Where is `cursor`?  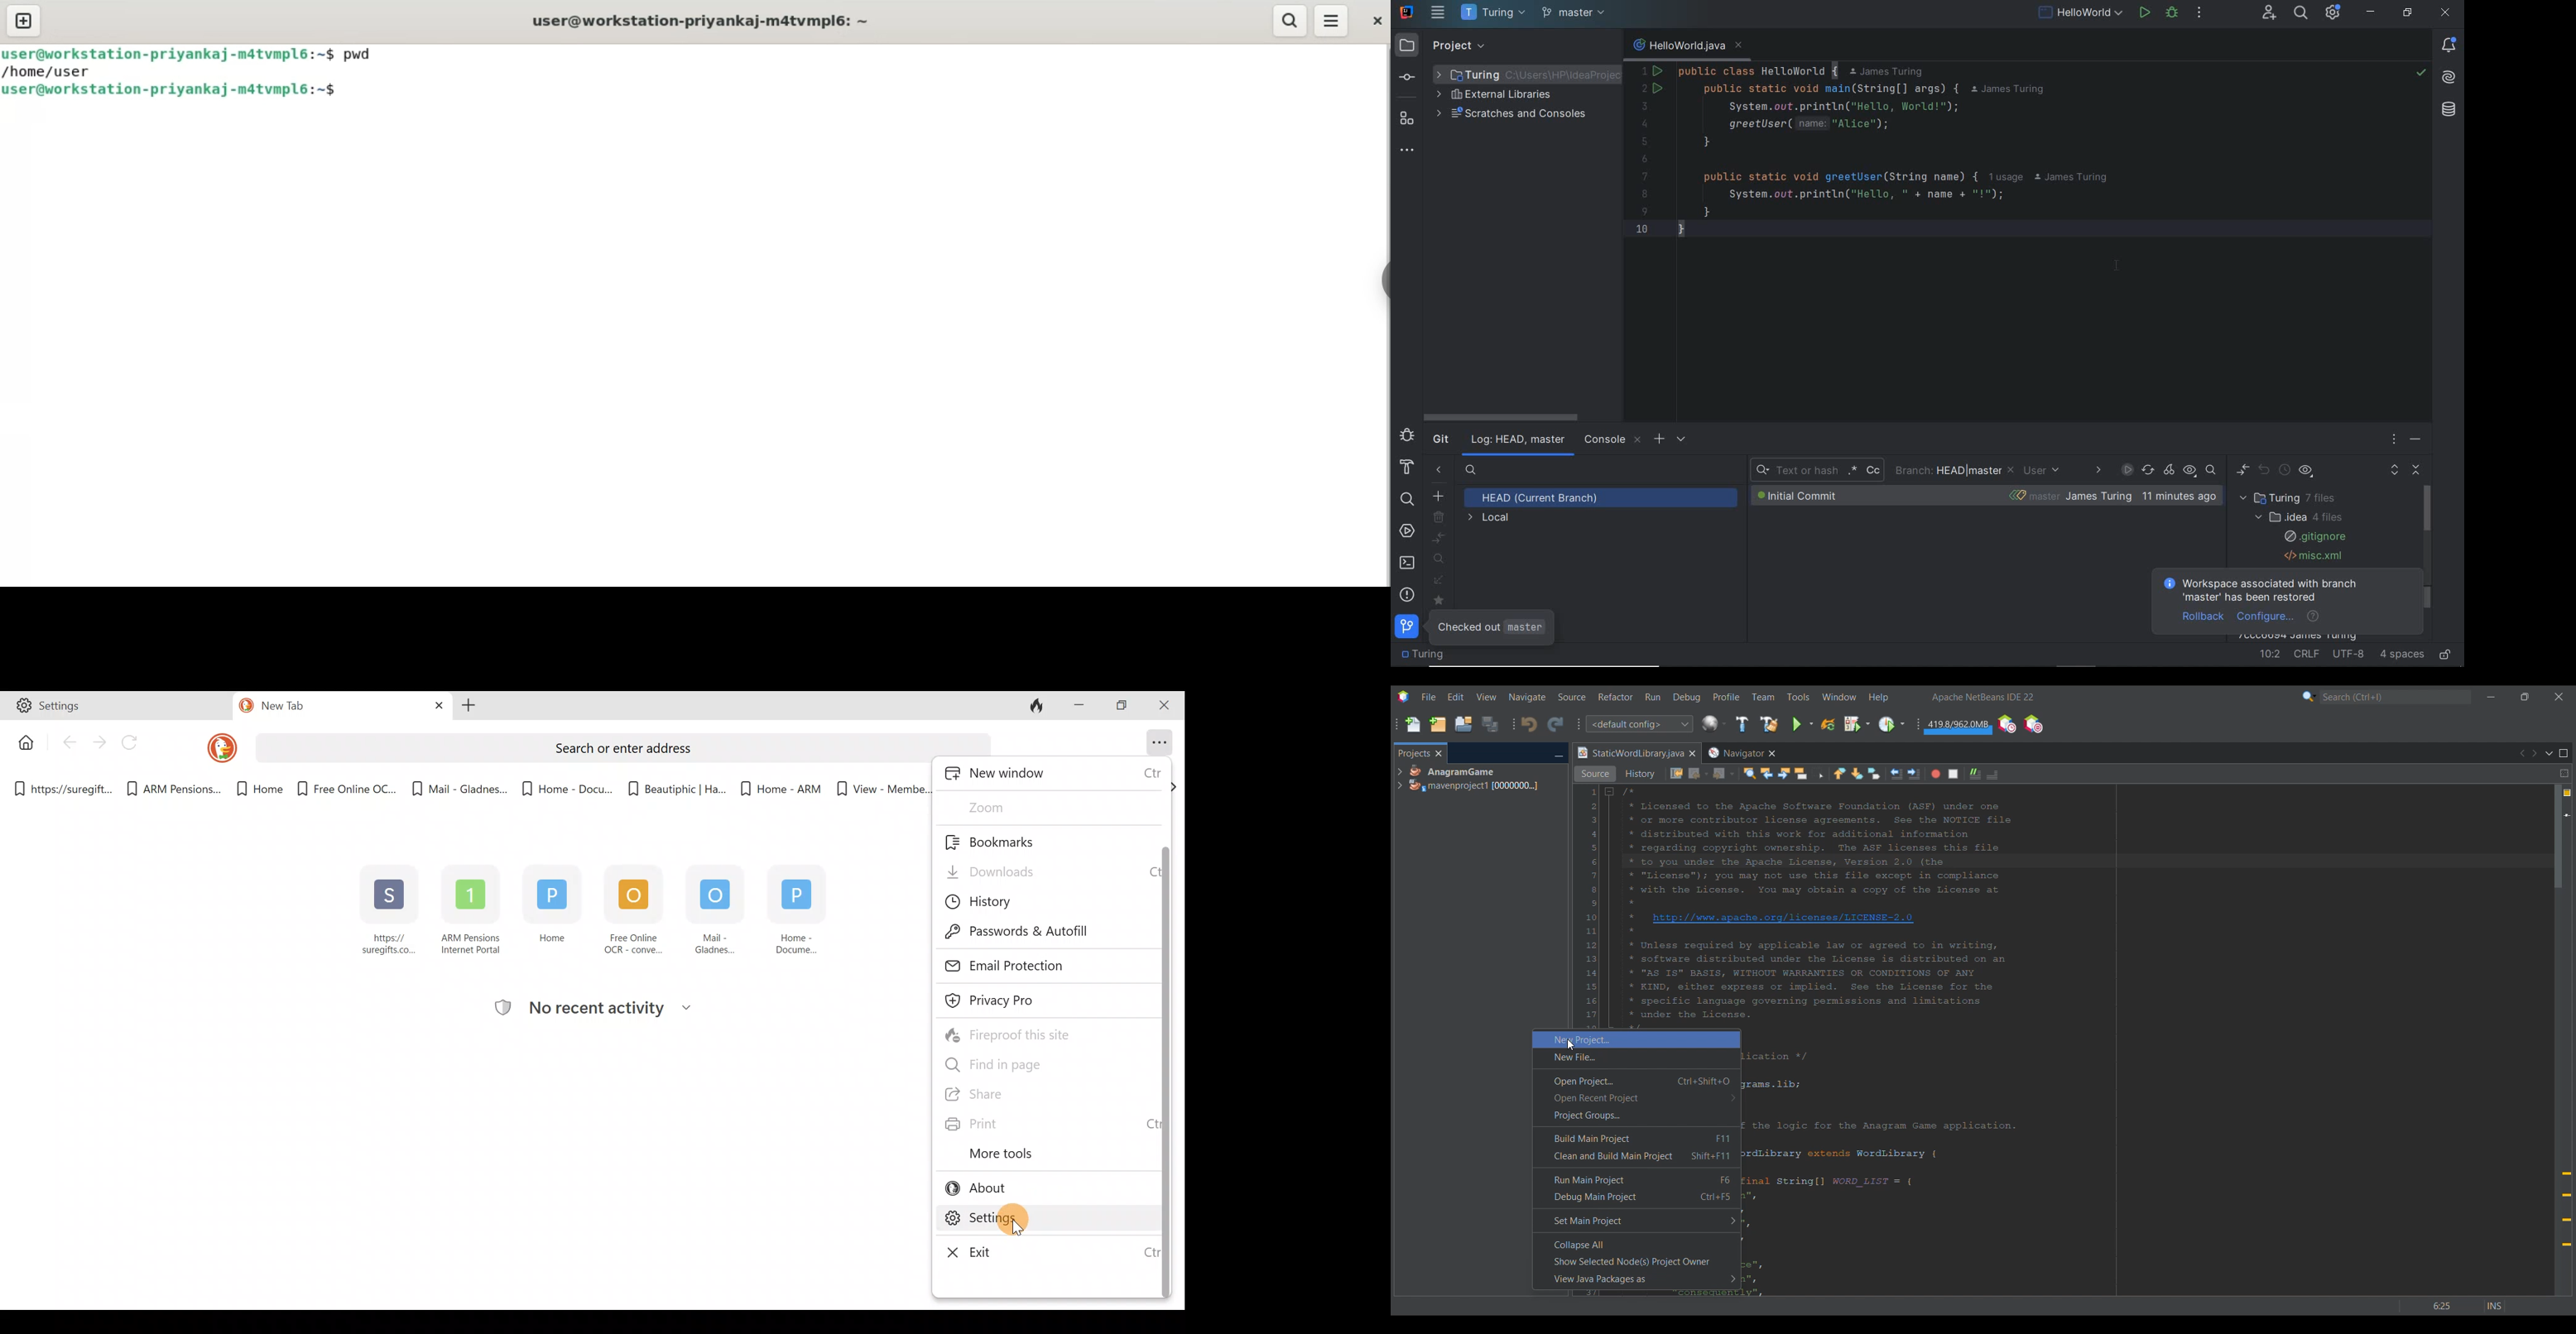
cursor is located at coordinates (1018, 1230).